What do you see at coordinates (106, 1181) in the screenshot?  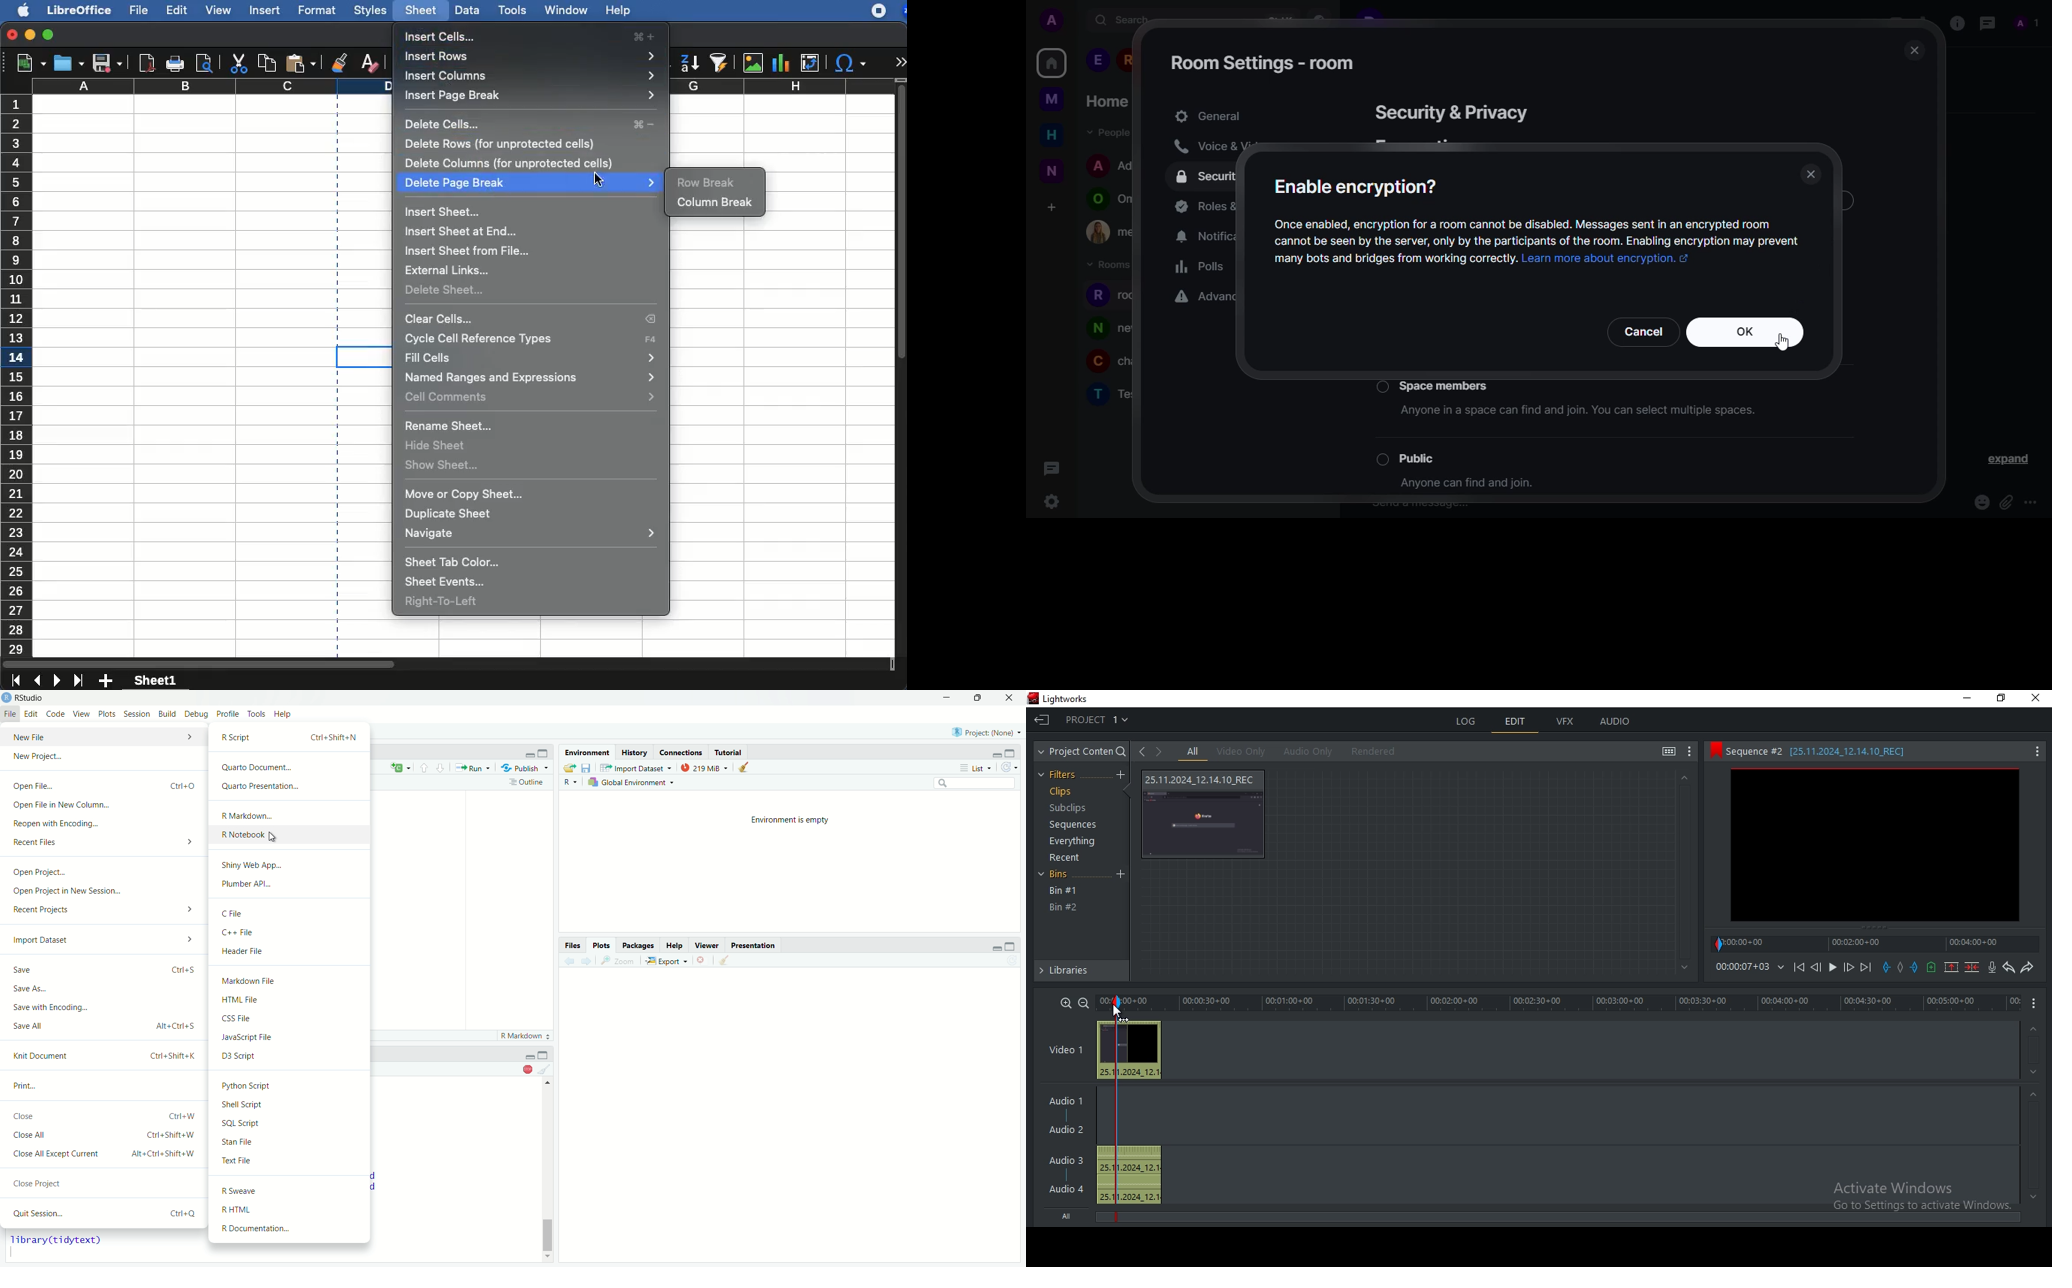 I see `Close Project` at bounding box center [106, 1181].